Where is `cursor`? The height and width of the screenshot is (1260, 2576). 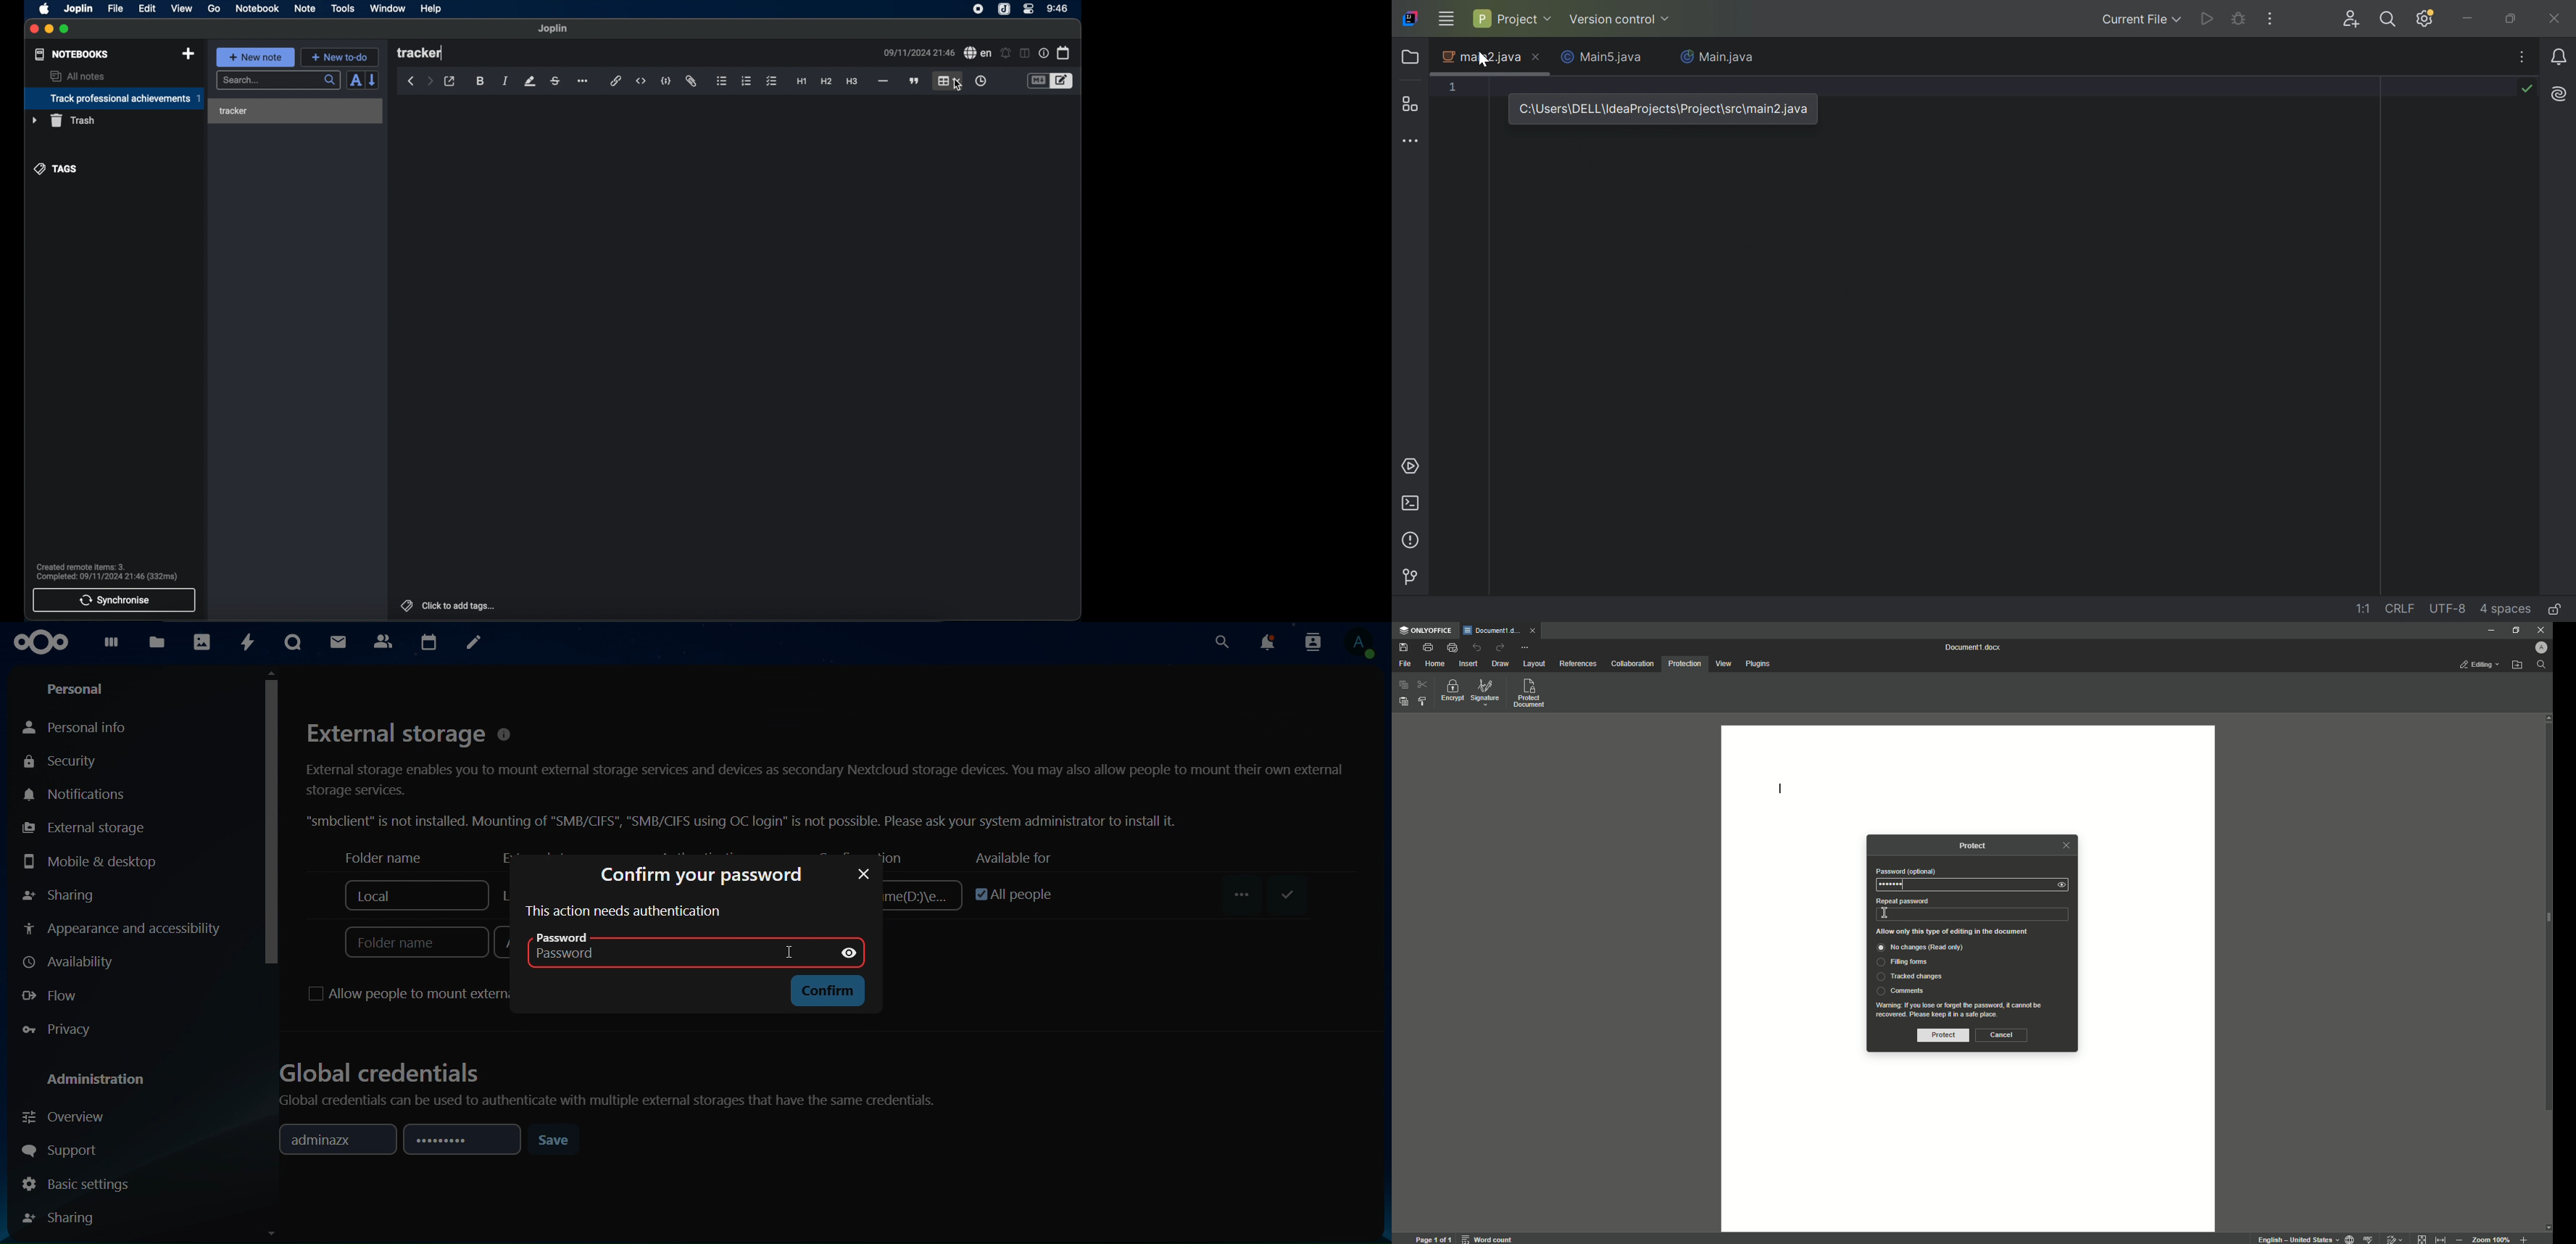
cursor is located at coordinates (958, 85).